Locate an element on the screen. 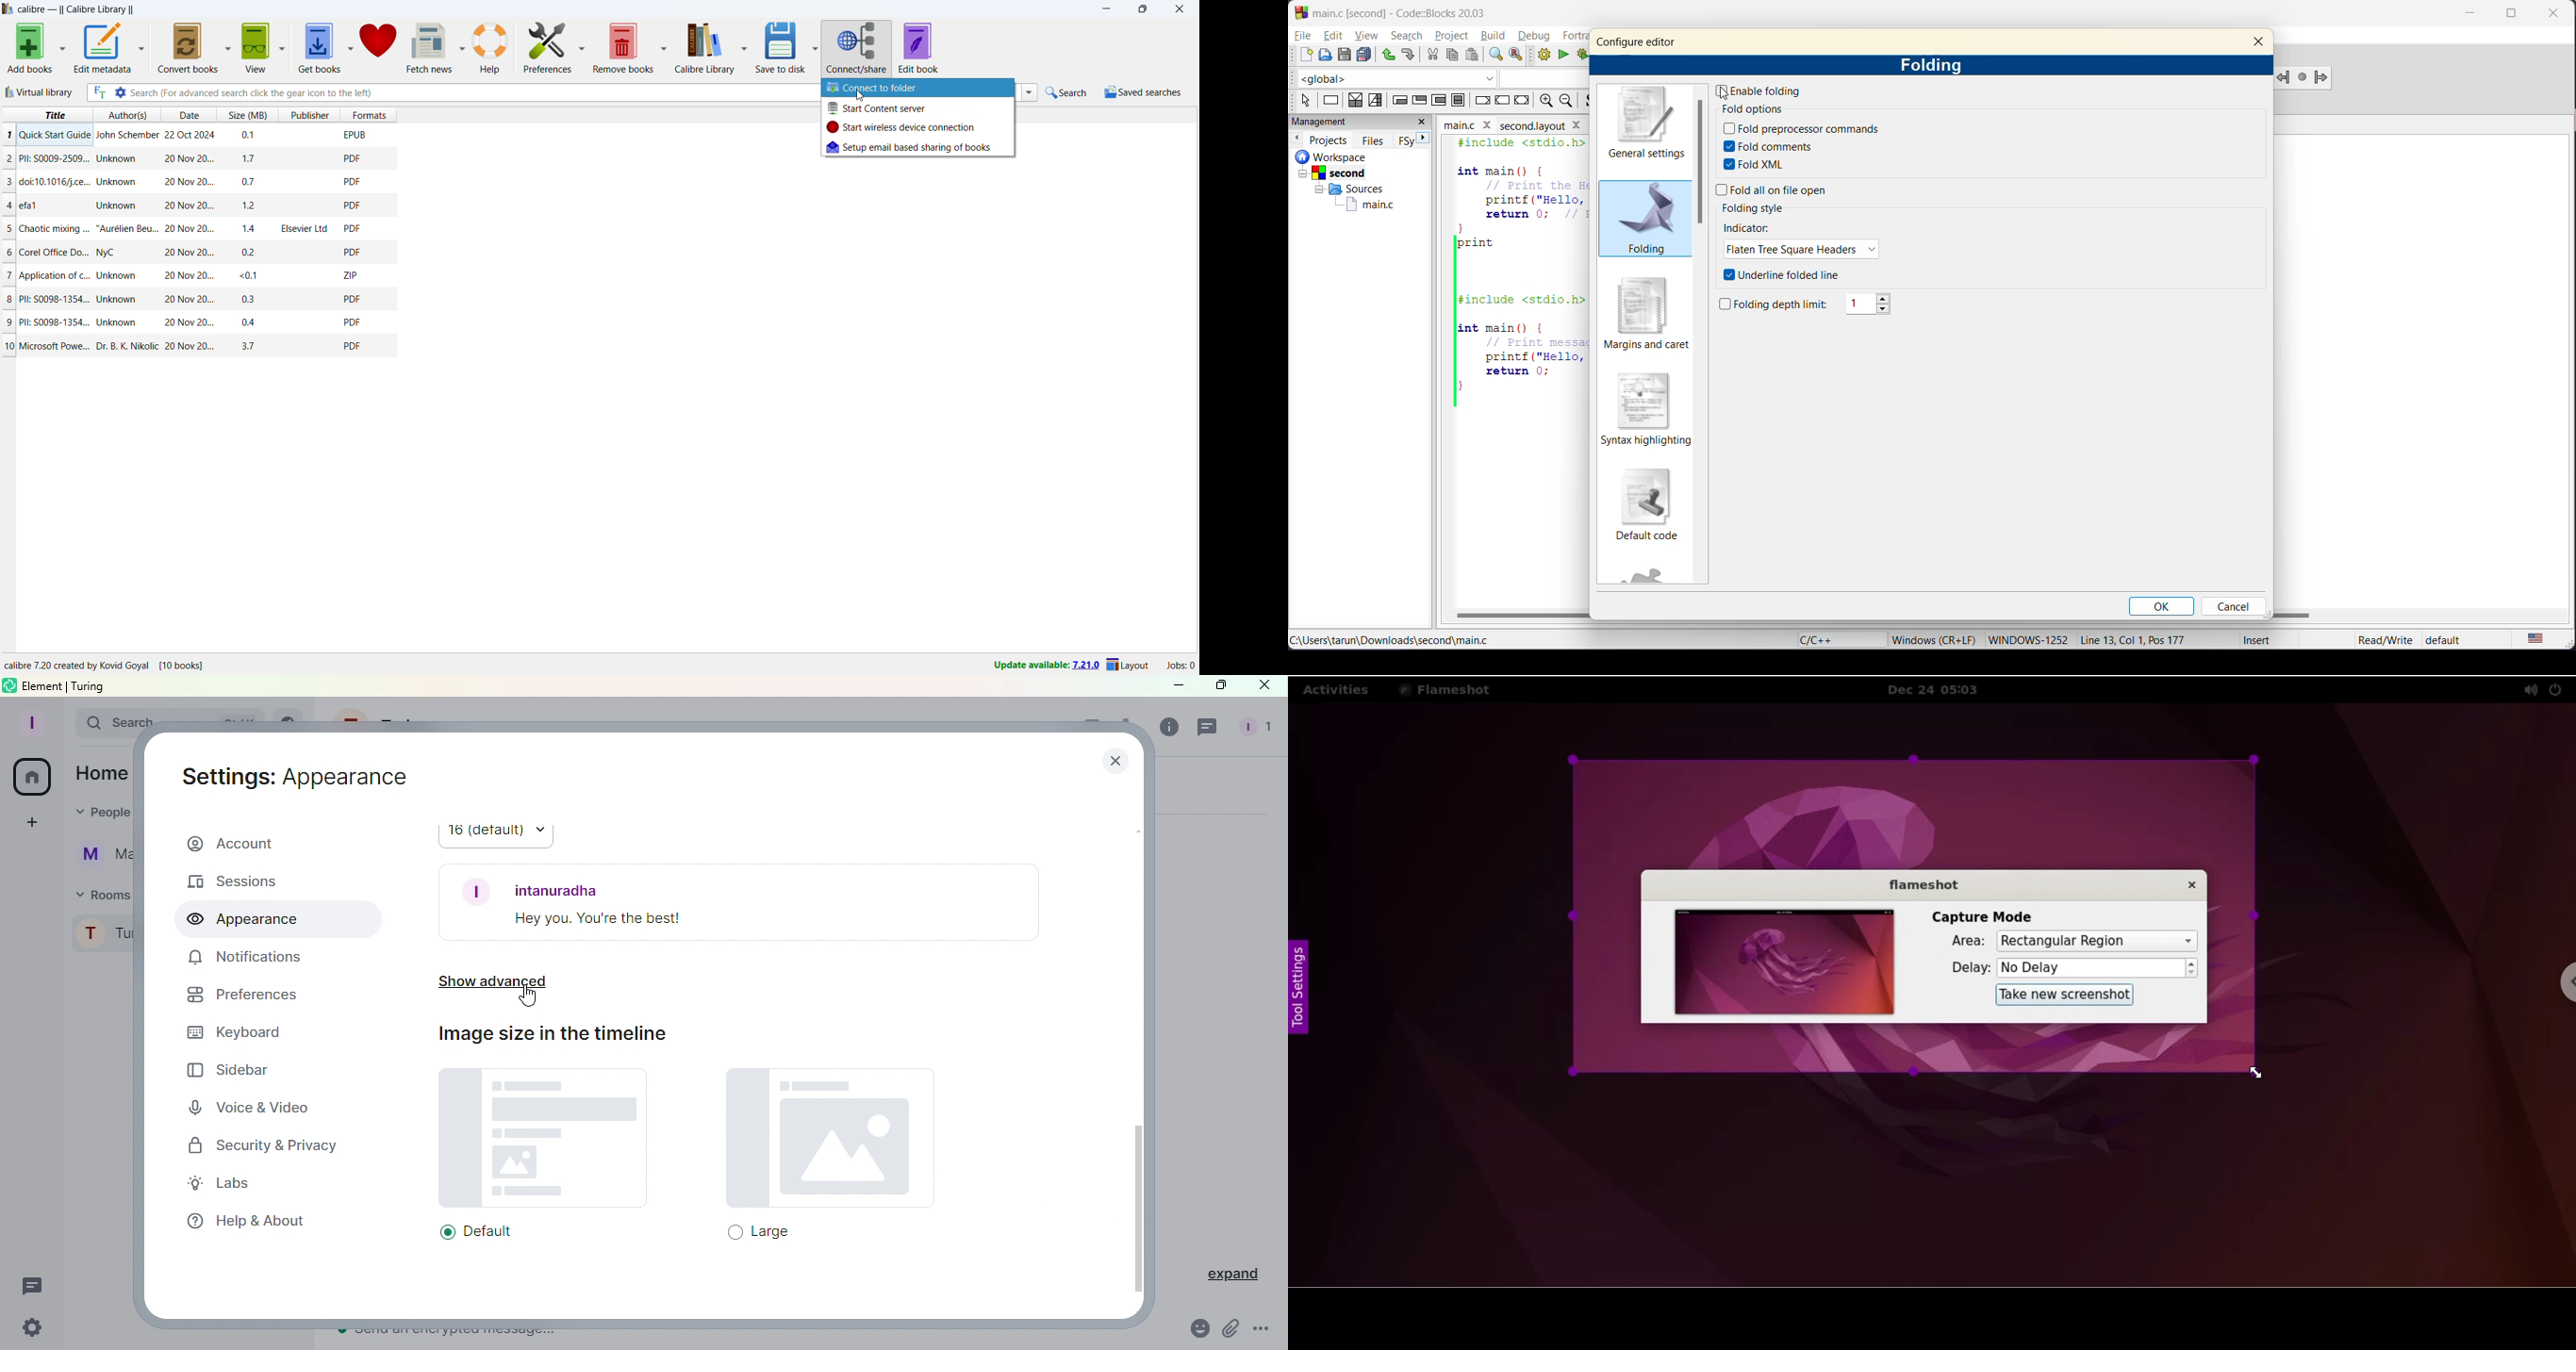 The width and height of the screenshot is (2576, 1372). close is located at coordinates (2549, 16).